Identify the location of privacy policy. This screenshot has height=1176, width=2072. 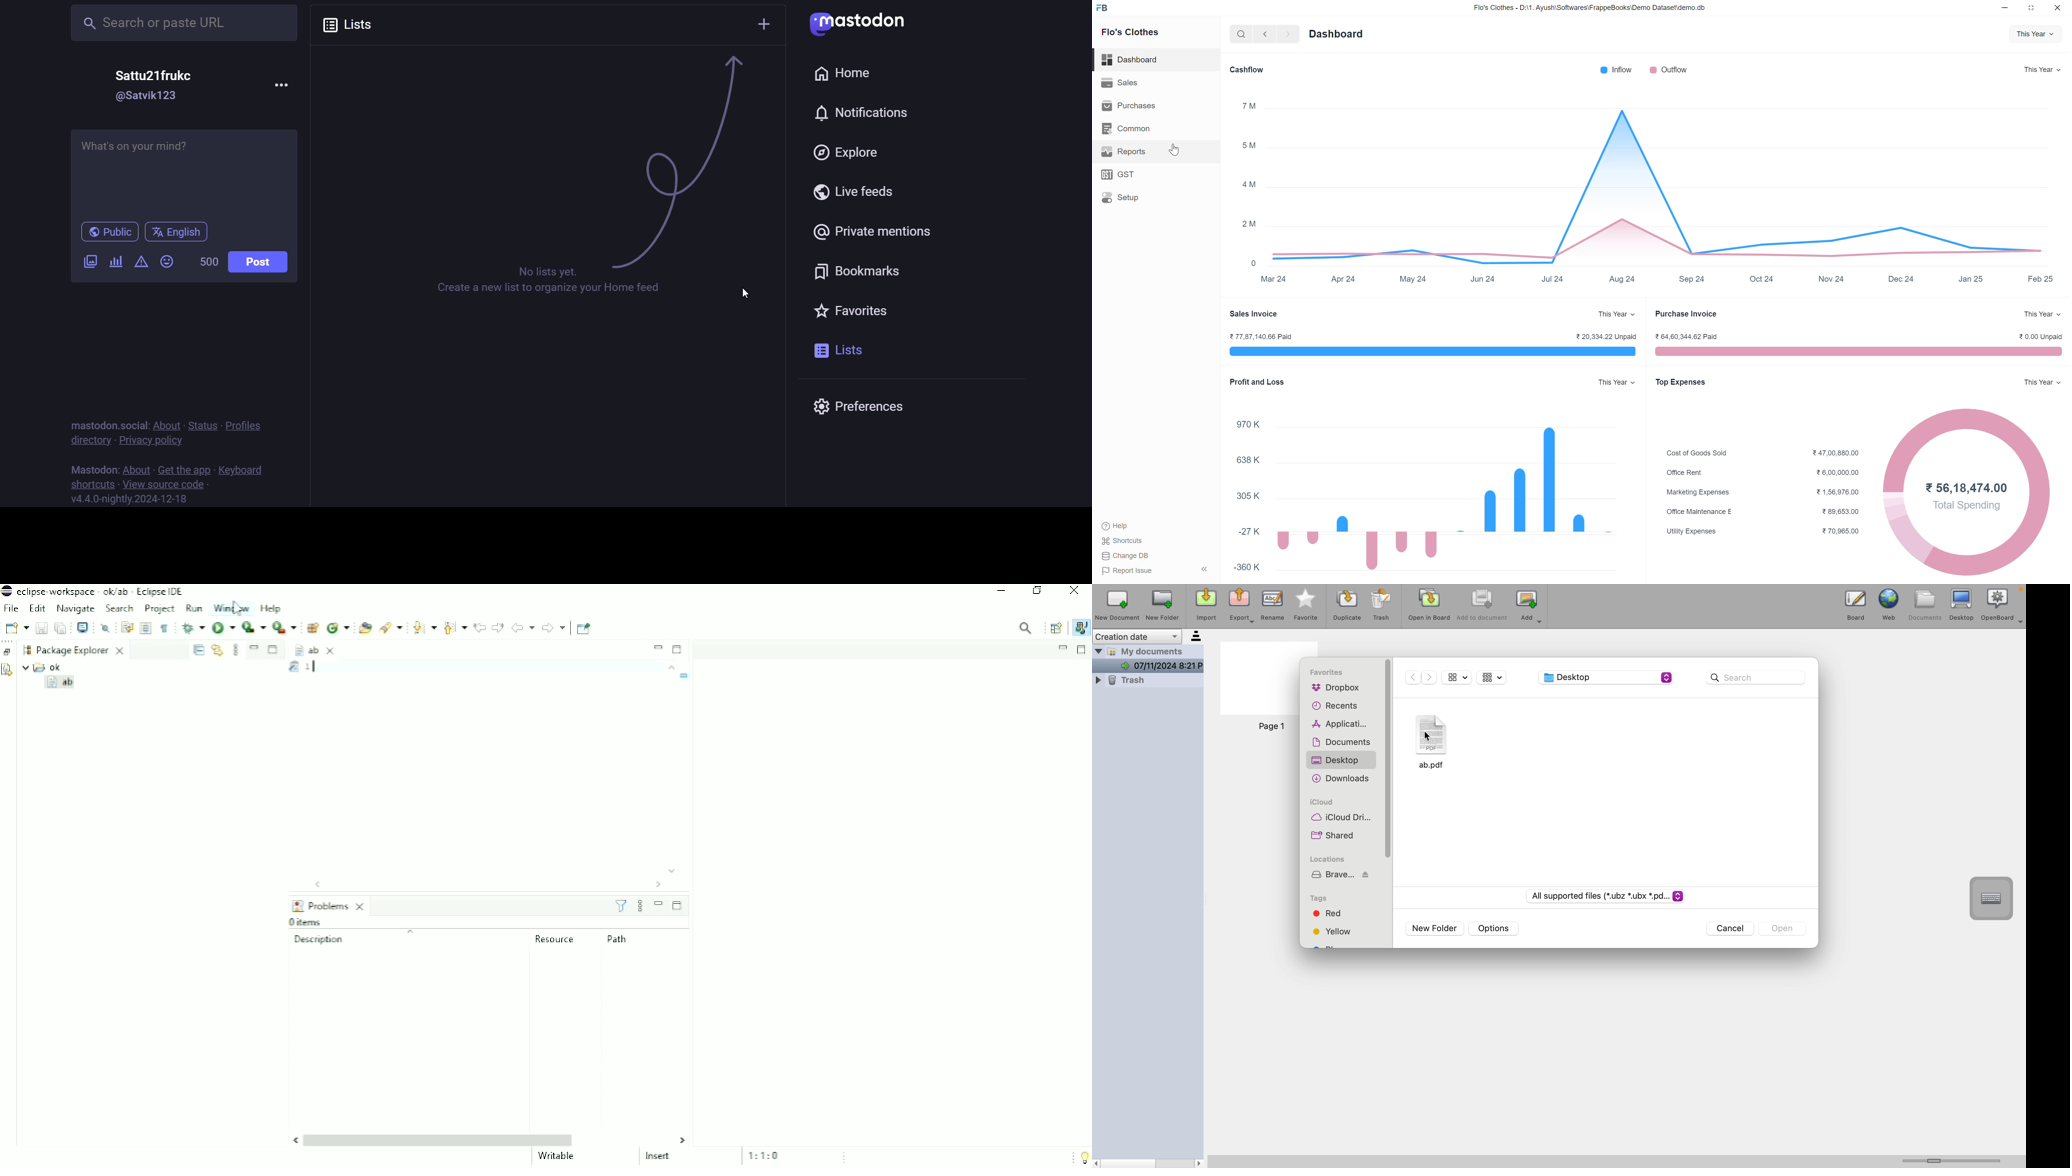
(151, 441).